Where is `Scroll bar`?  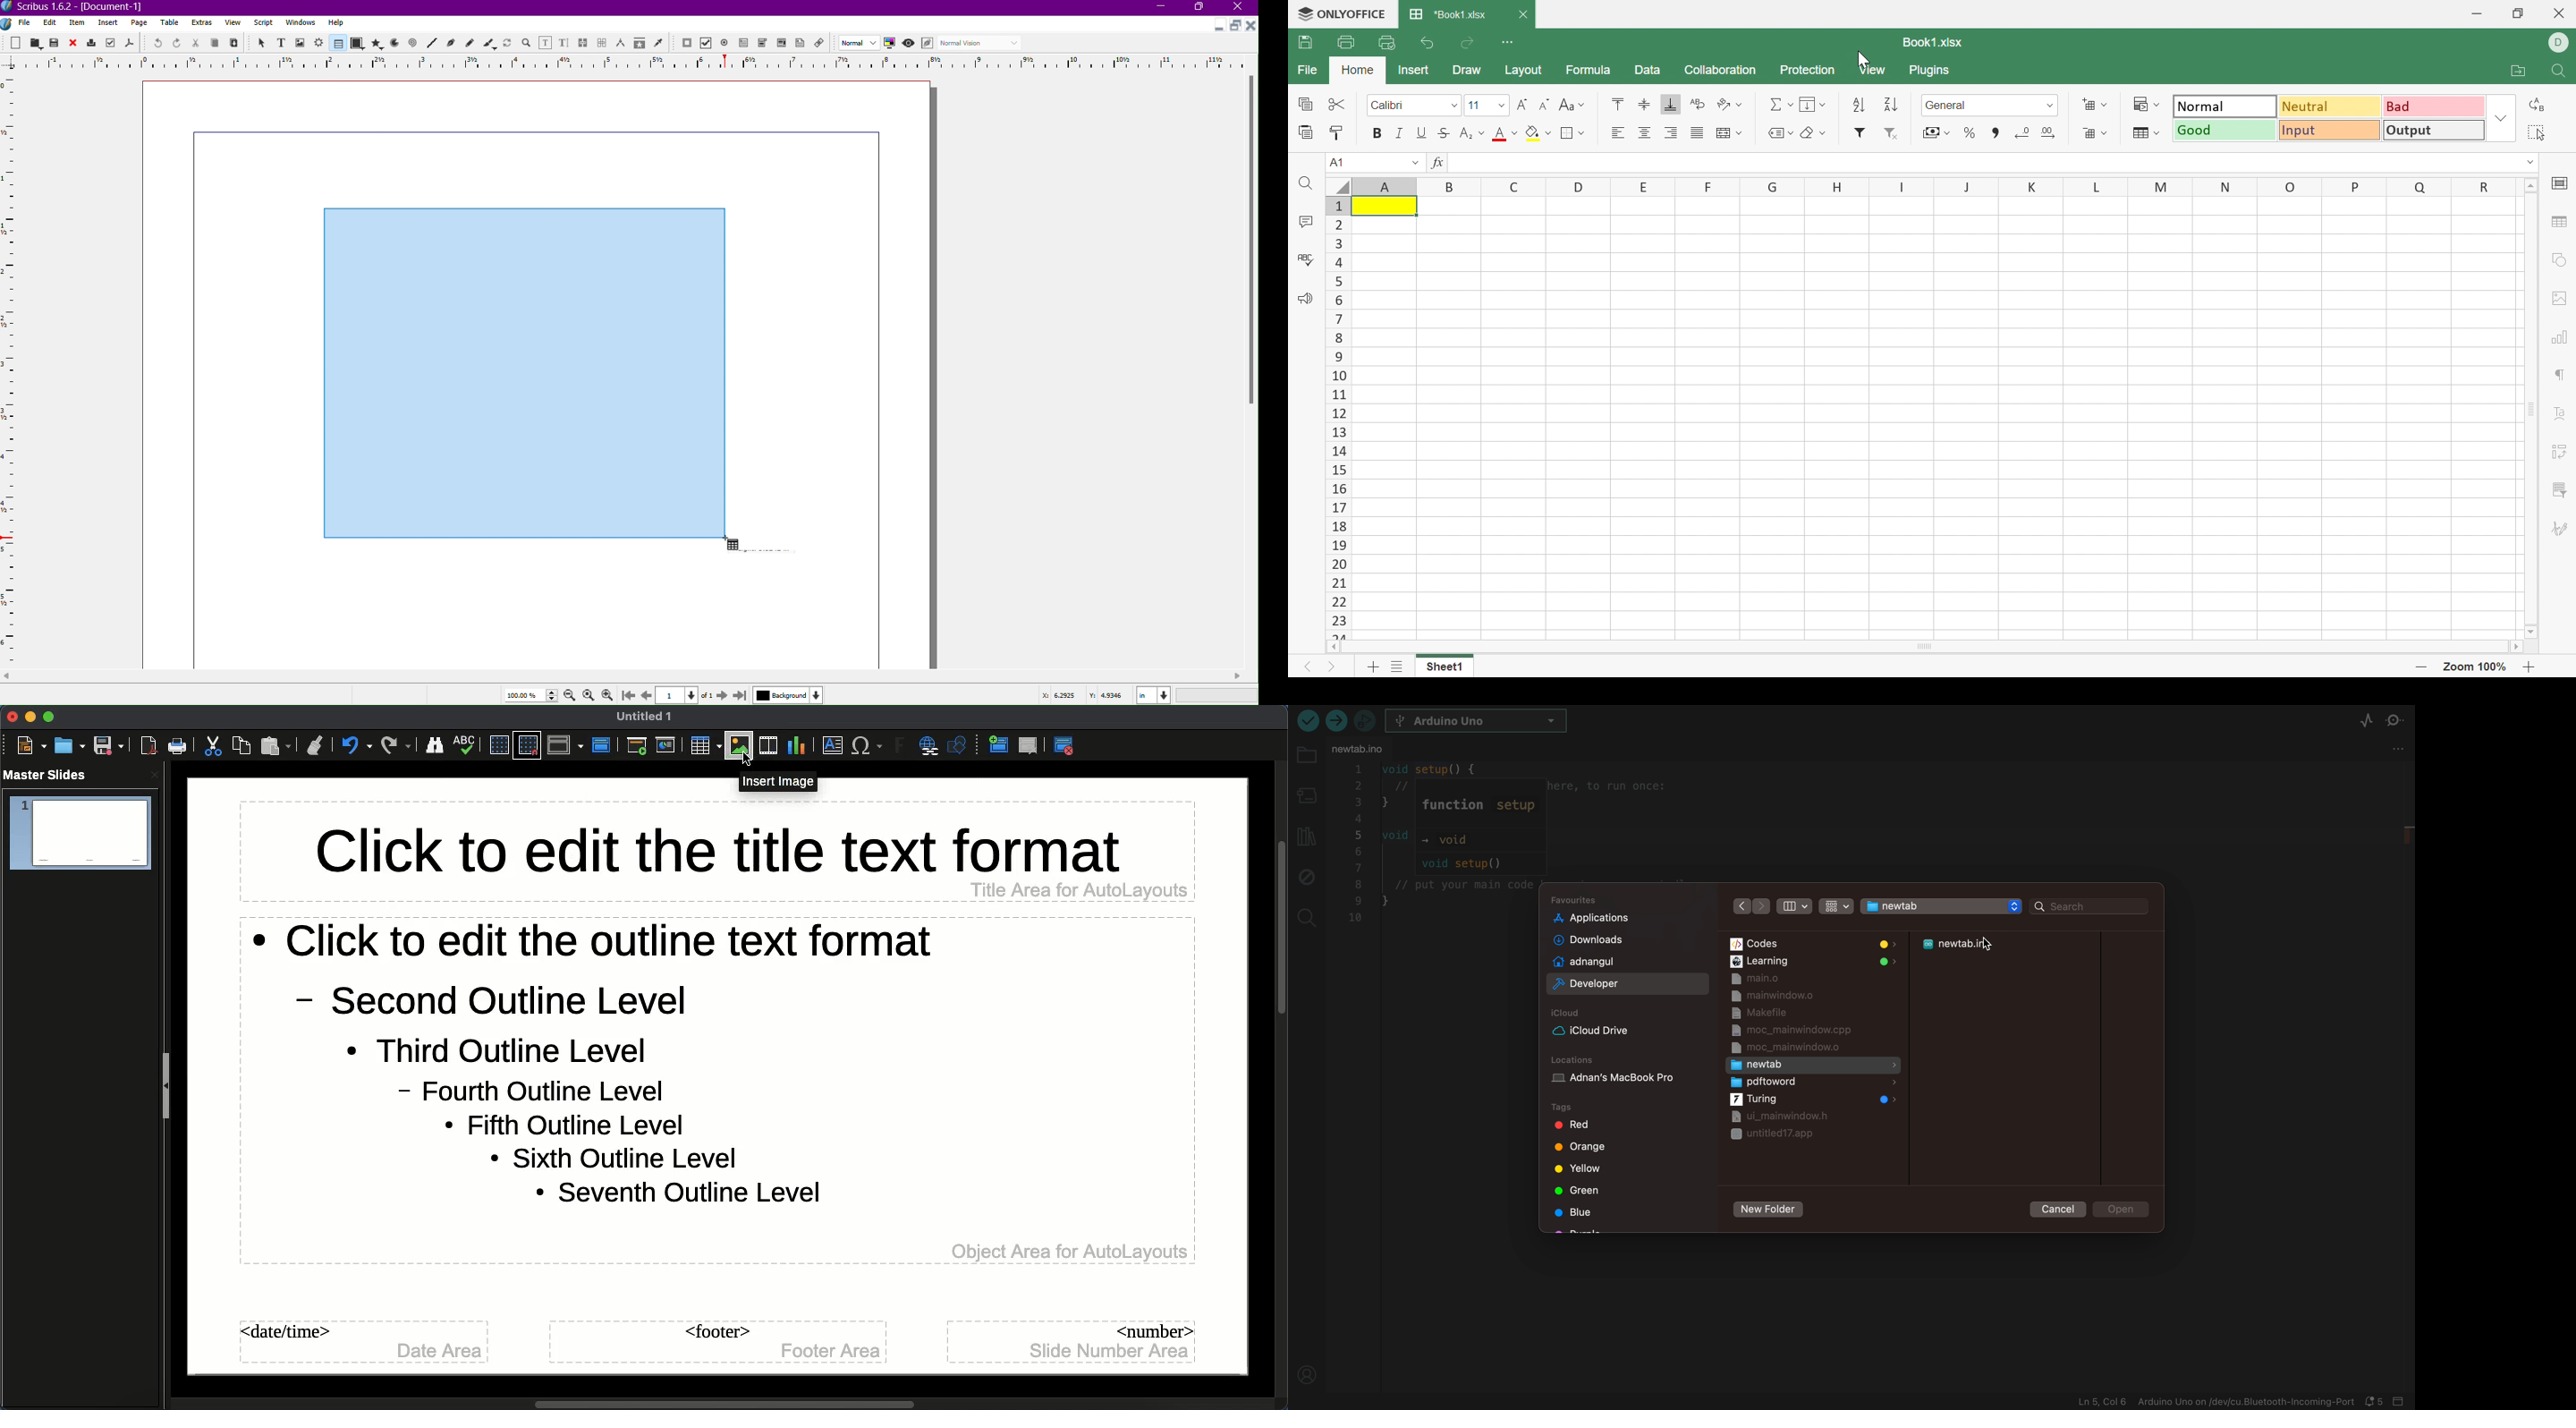 Scroll bar is located at coordinates (725, 1405).